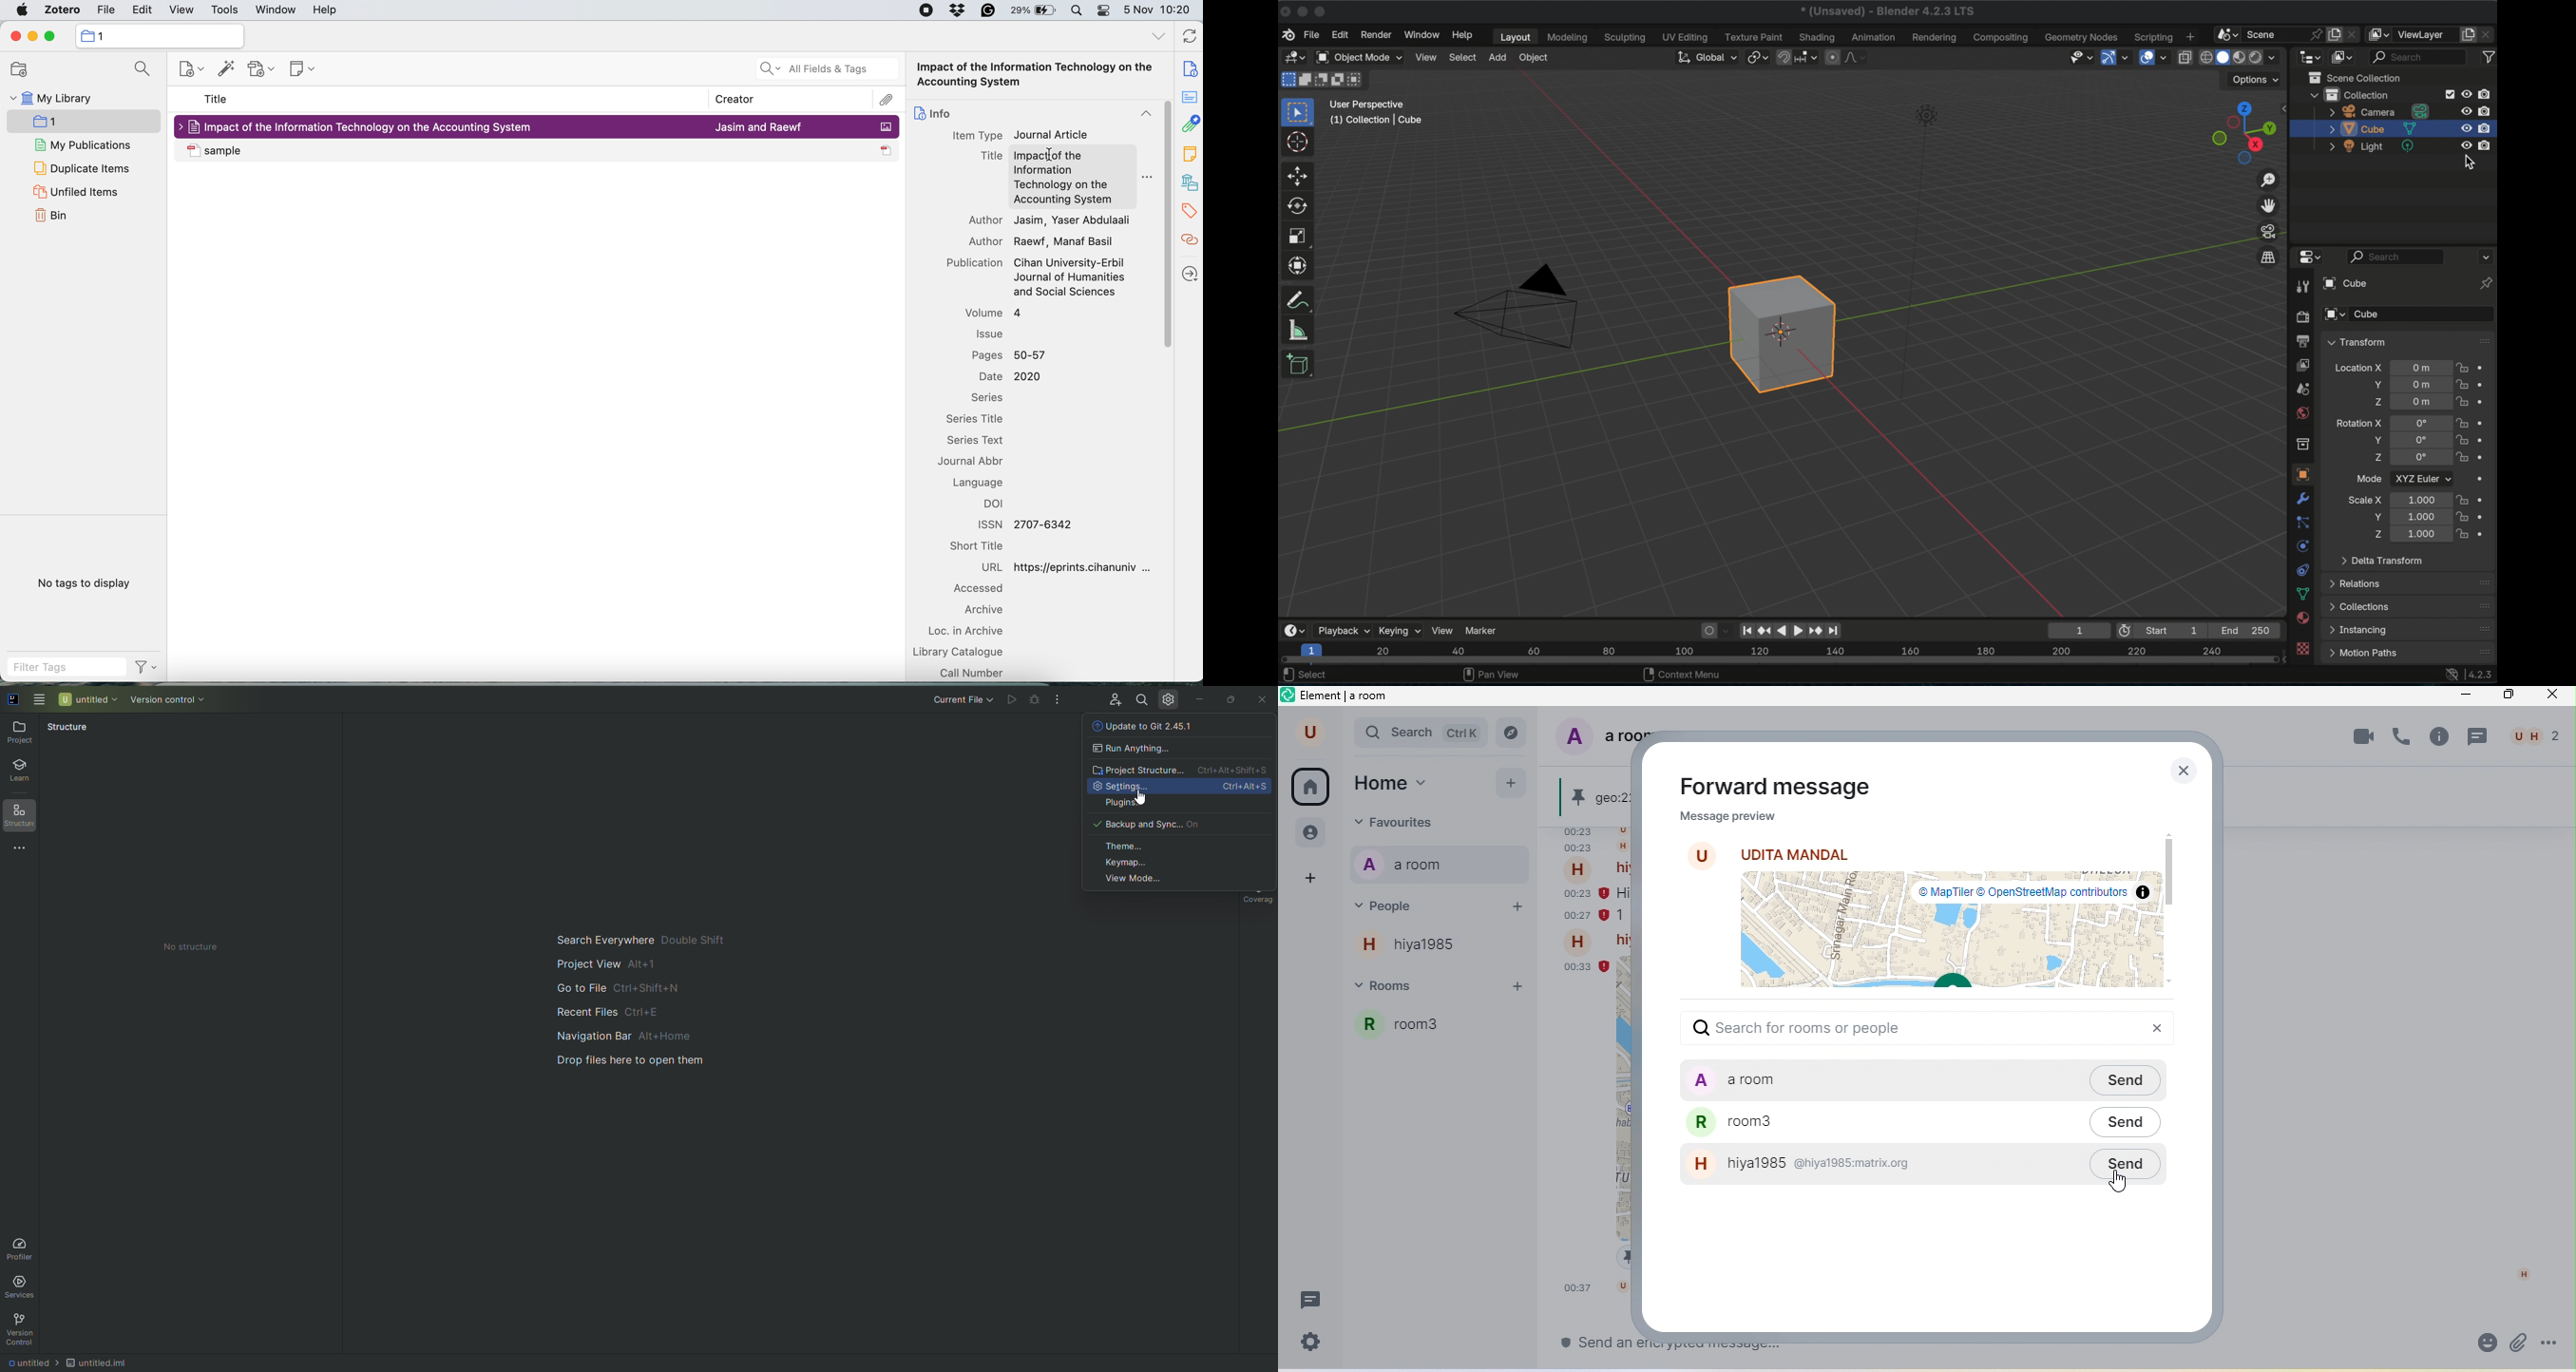 Image resolution: width=2576 pixels, height=1372 pixels. What do you see at coordinates (2251, 81) in the screenshot?
I see `options dropdown` at bounding box center [2251, 81].